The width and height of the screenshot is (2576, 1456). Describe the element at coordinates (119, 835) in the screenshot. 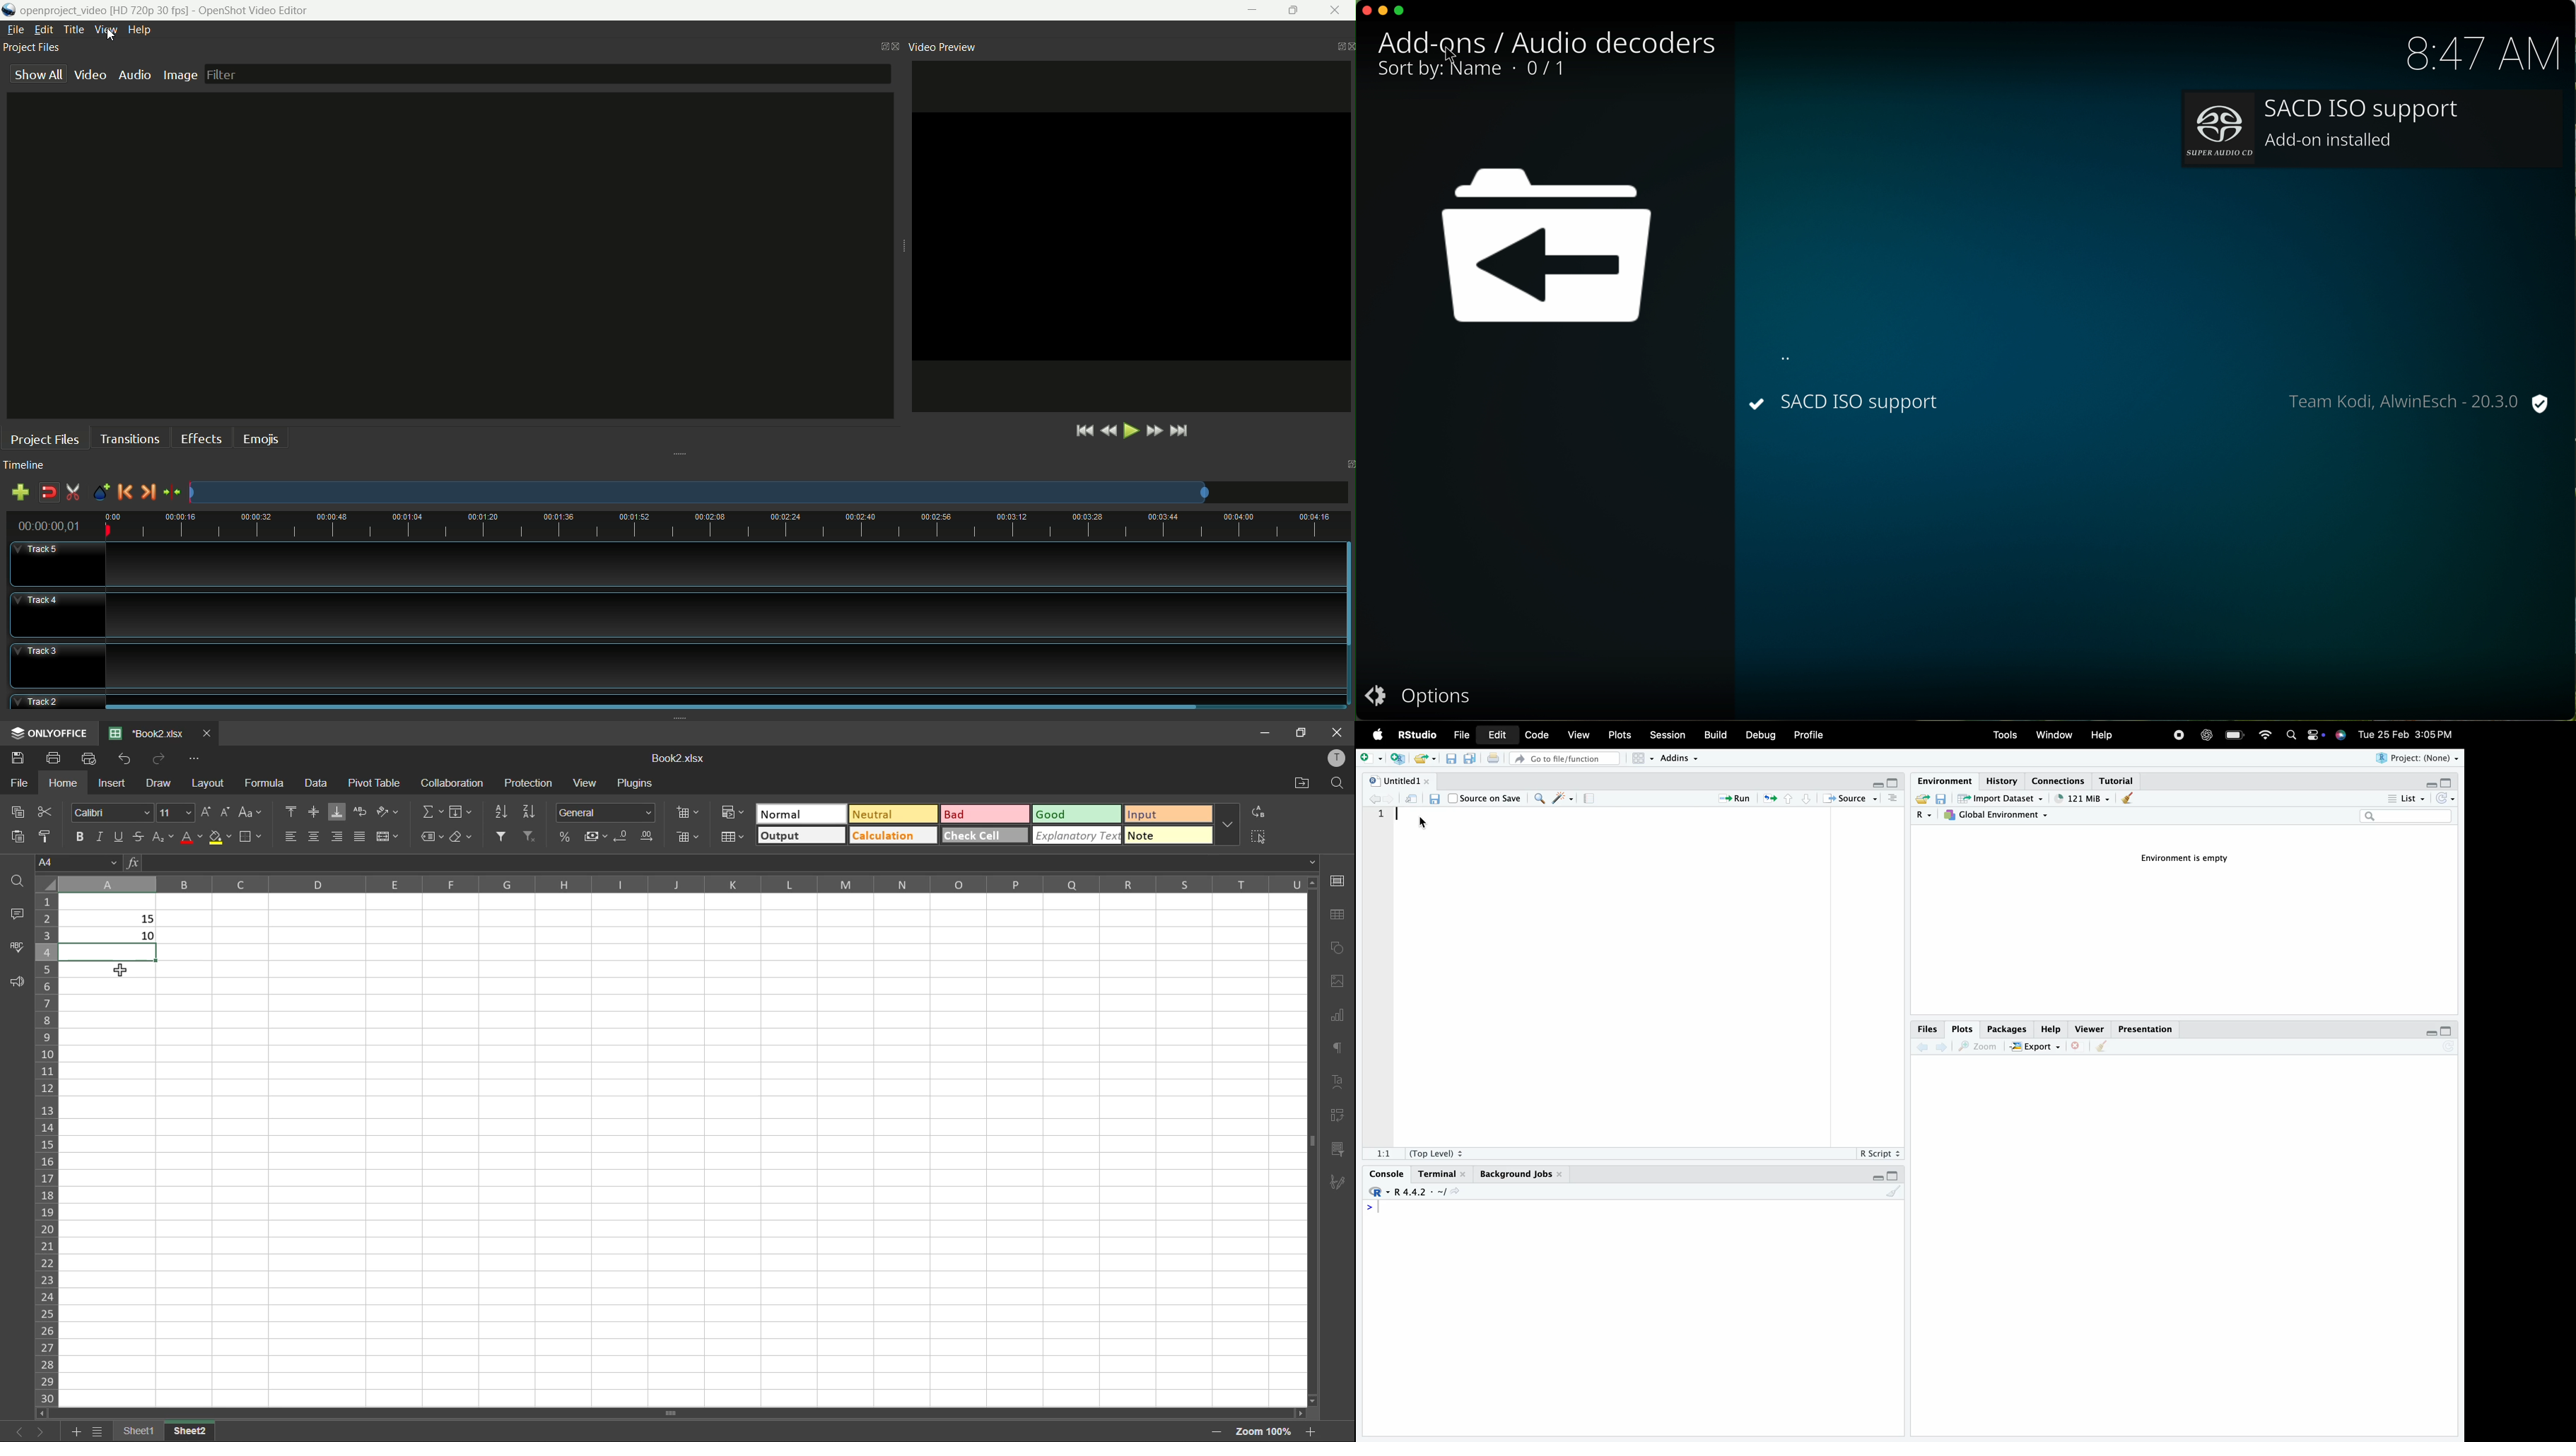

I see `underline` at that location.